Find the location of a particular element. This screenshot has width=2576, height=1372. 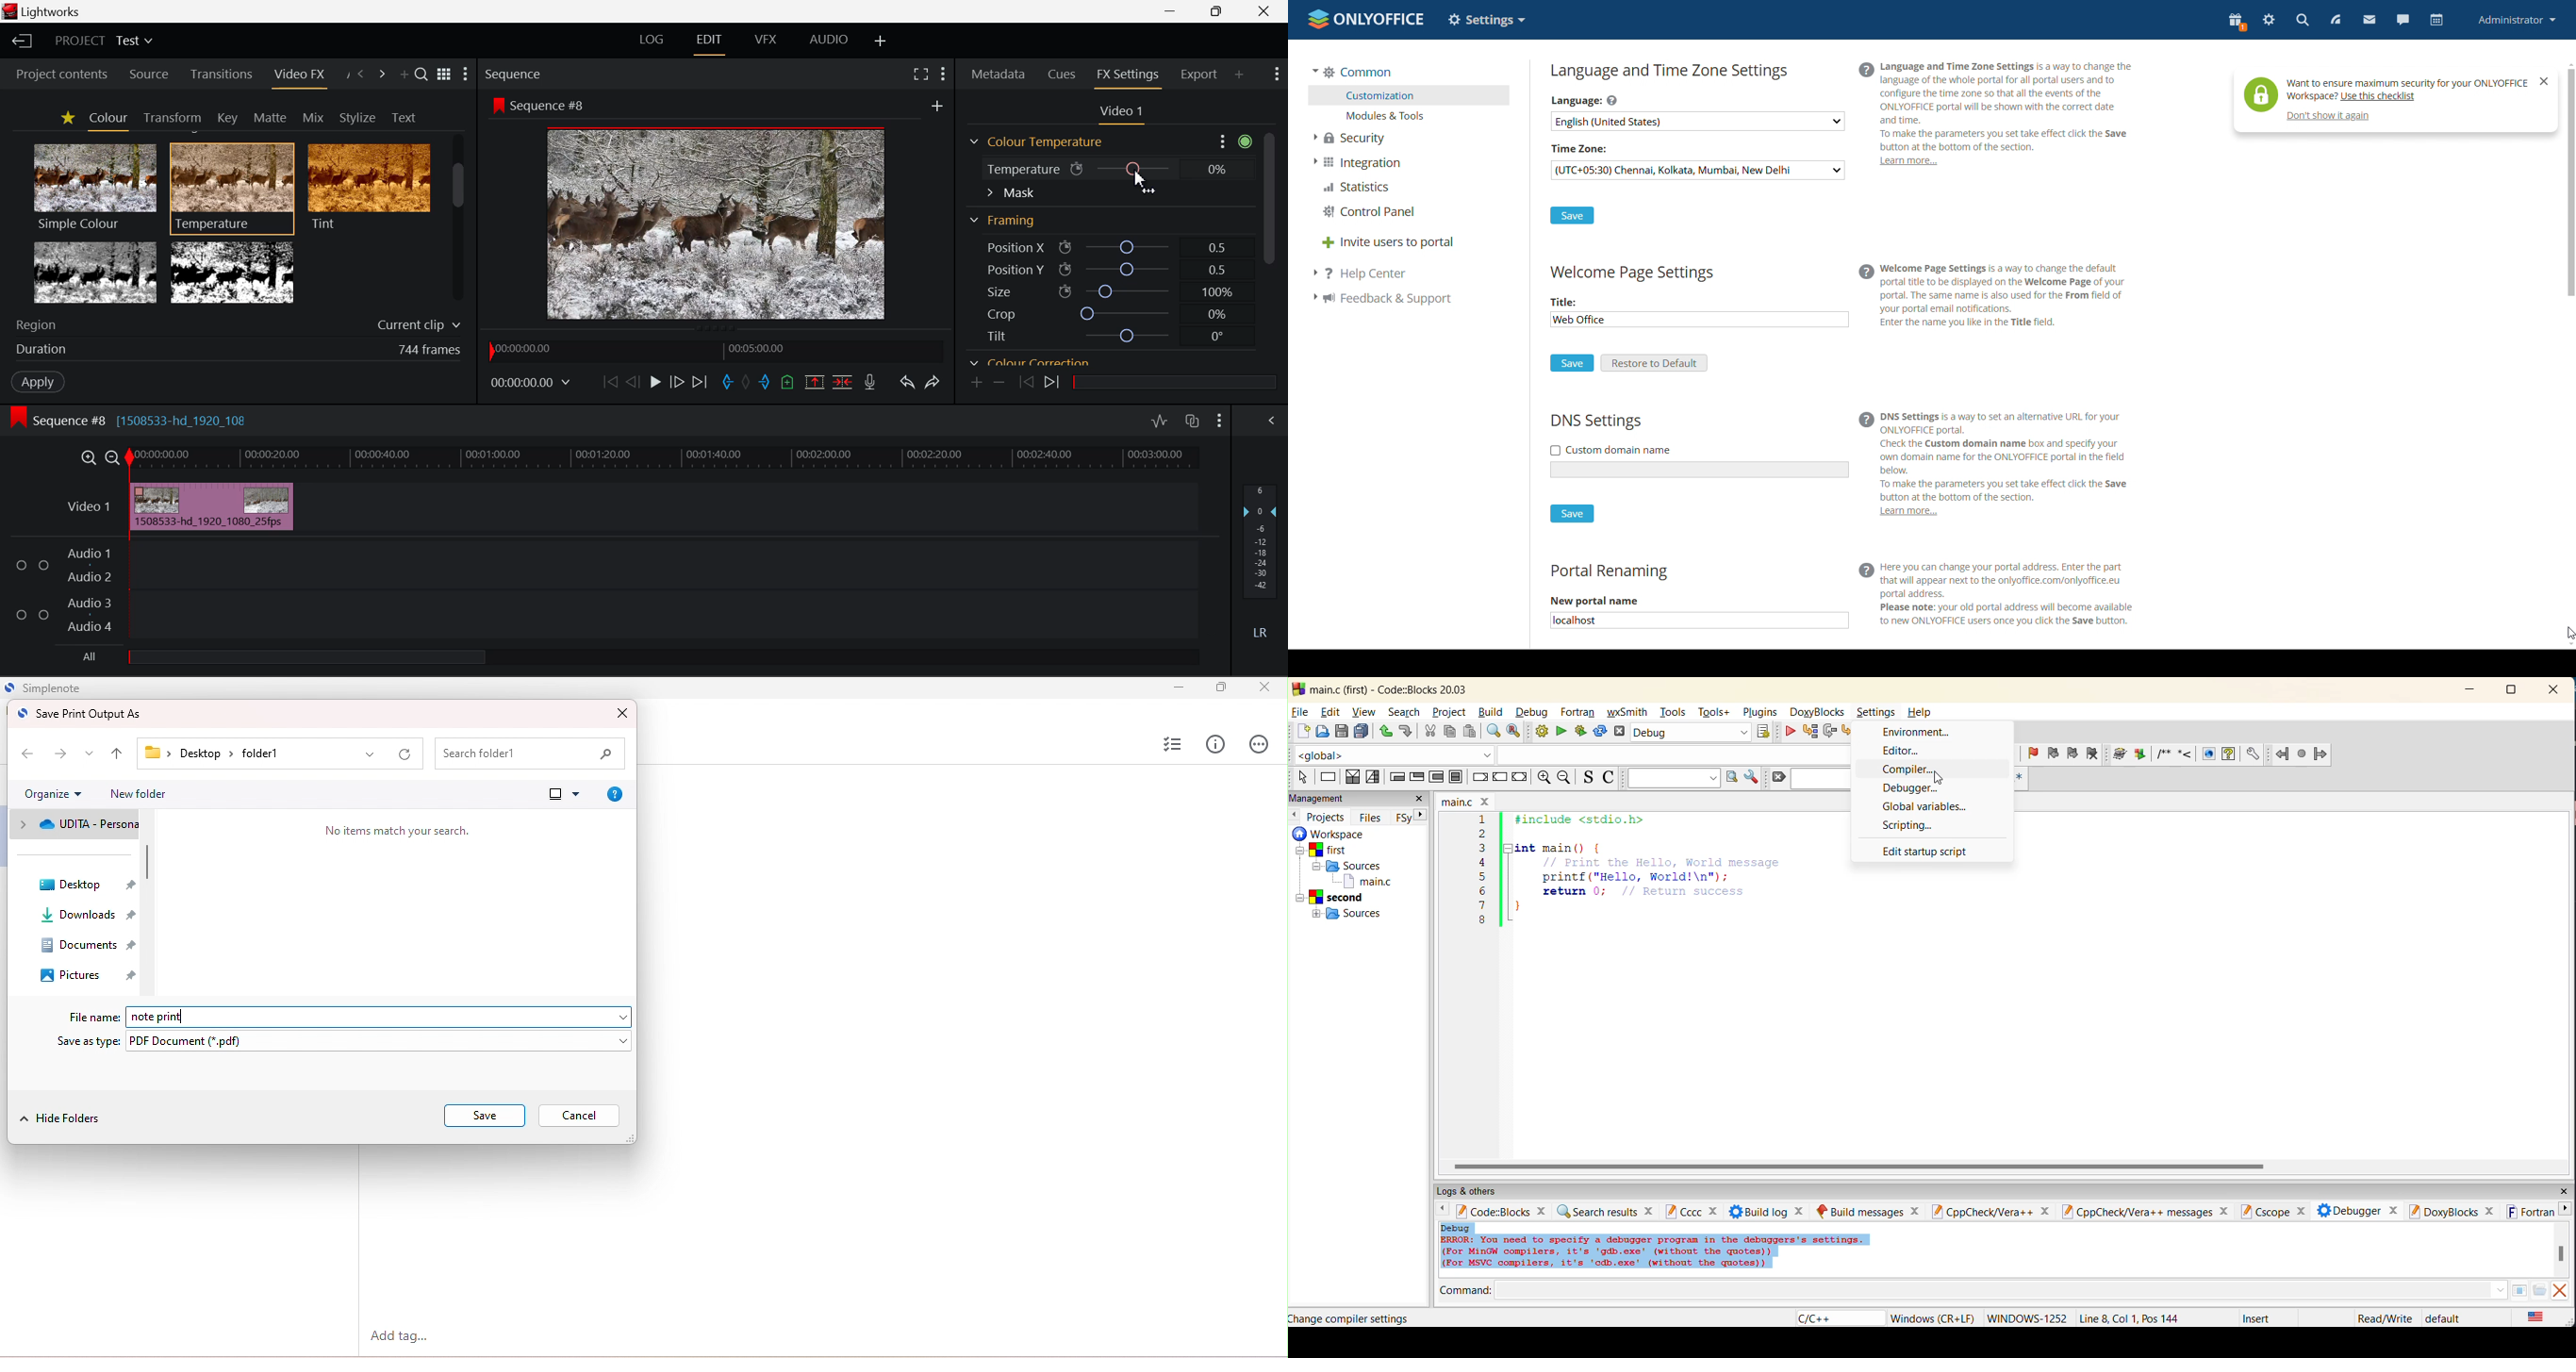

cscope is located at coordinates (2273, 1210).